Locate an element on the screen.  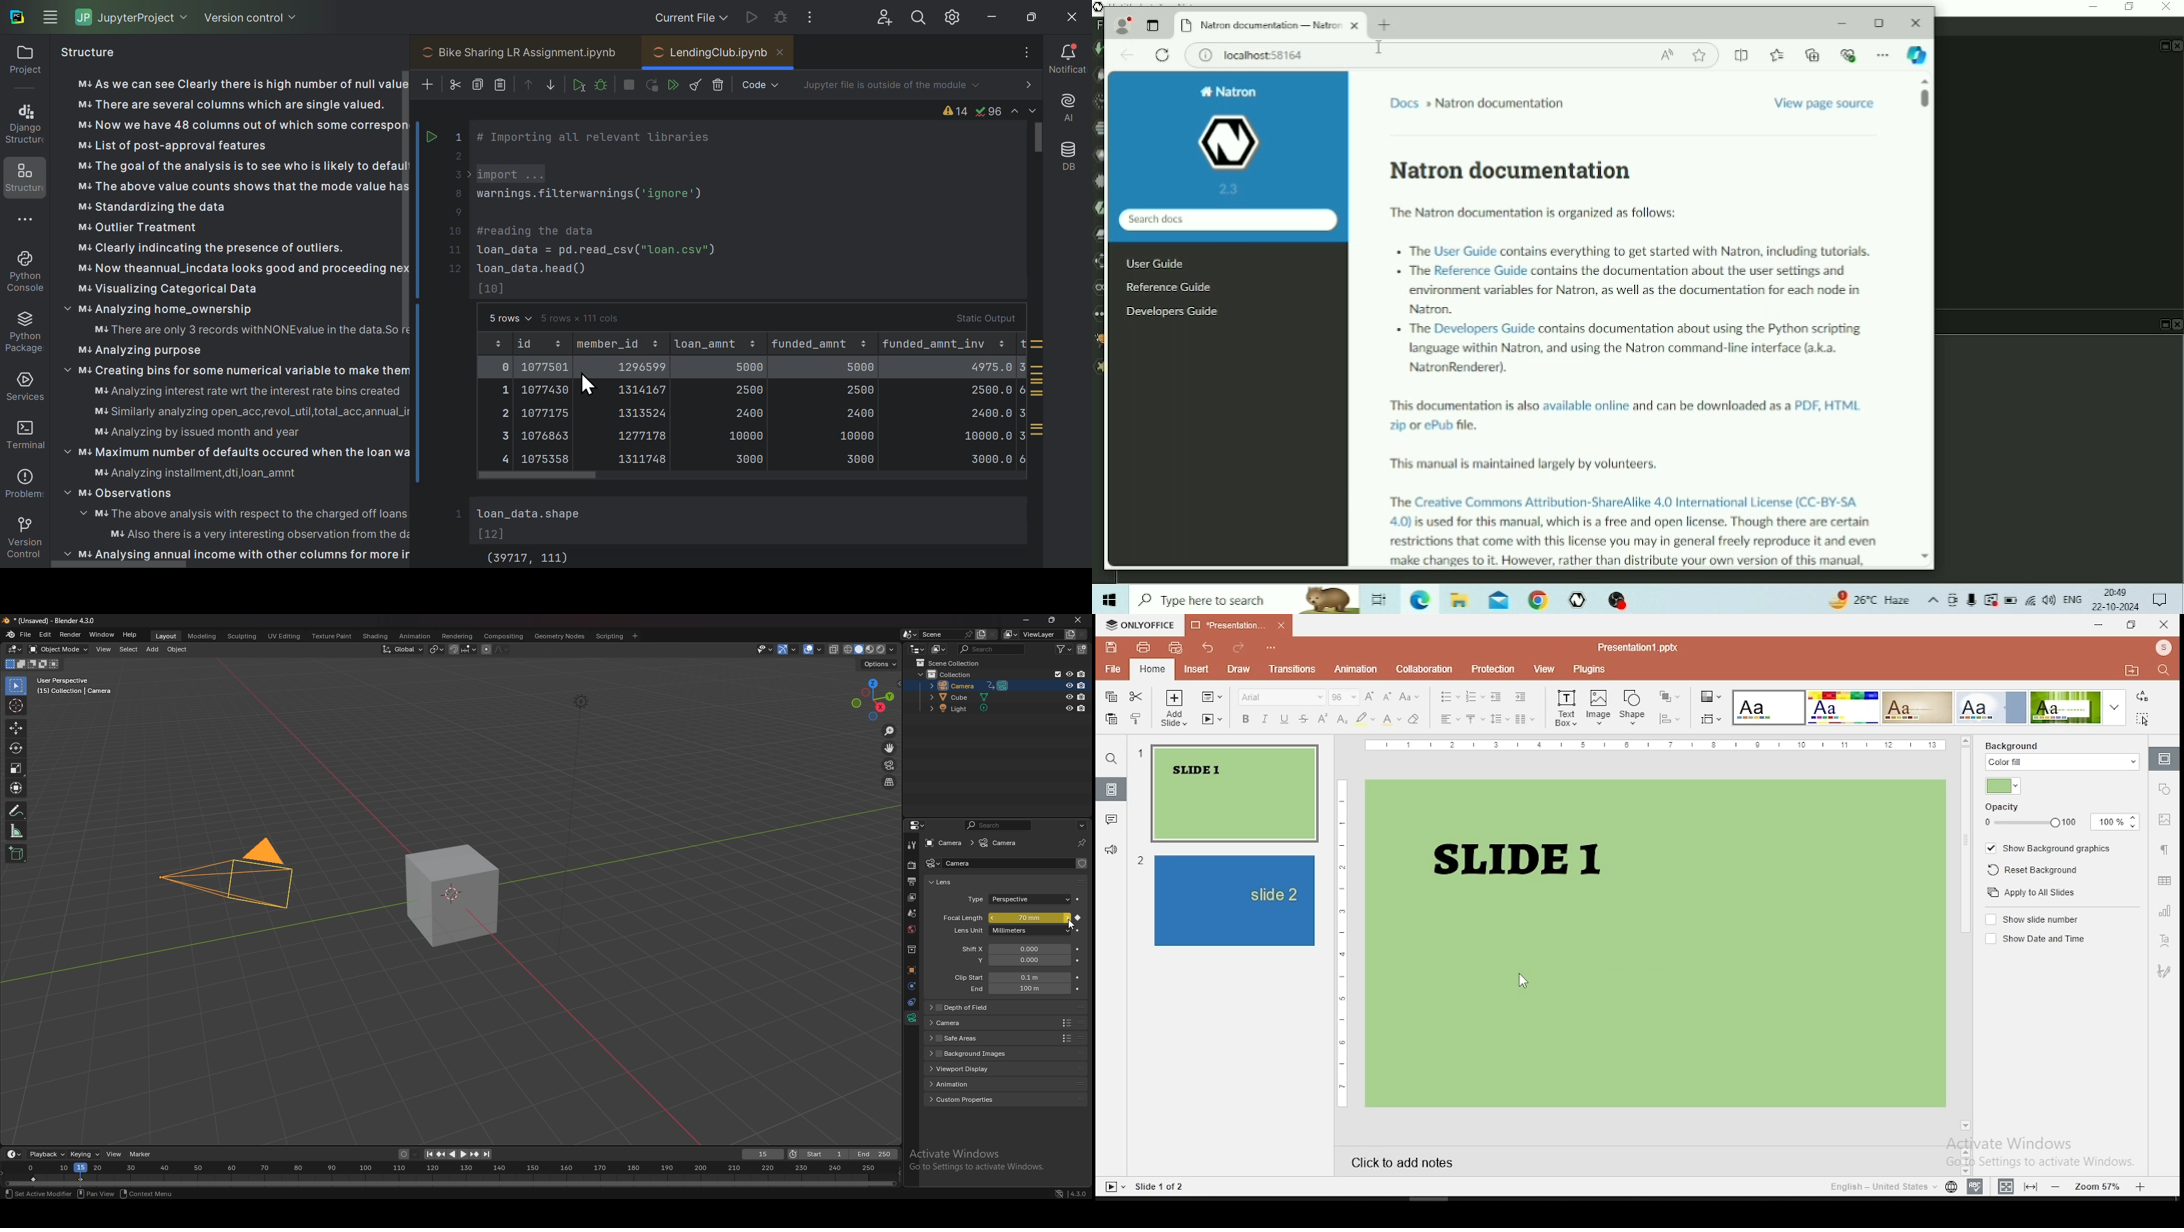
shading is located at coordinates (375, 636).